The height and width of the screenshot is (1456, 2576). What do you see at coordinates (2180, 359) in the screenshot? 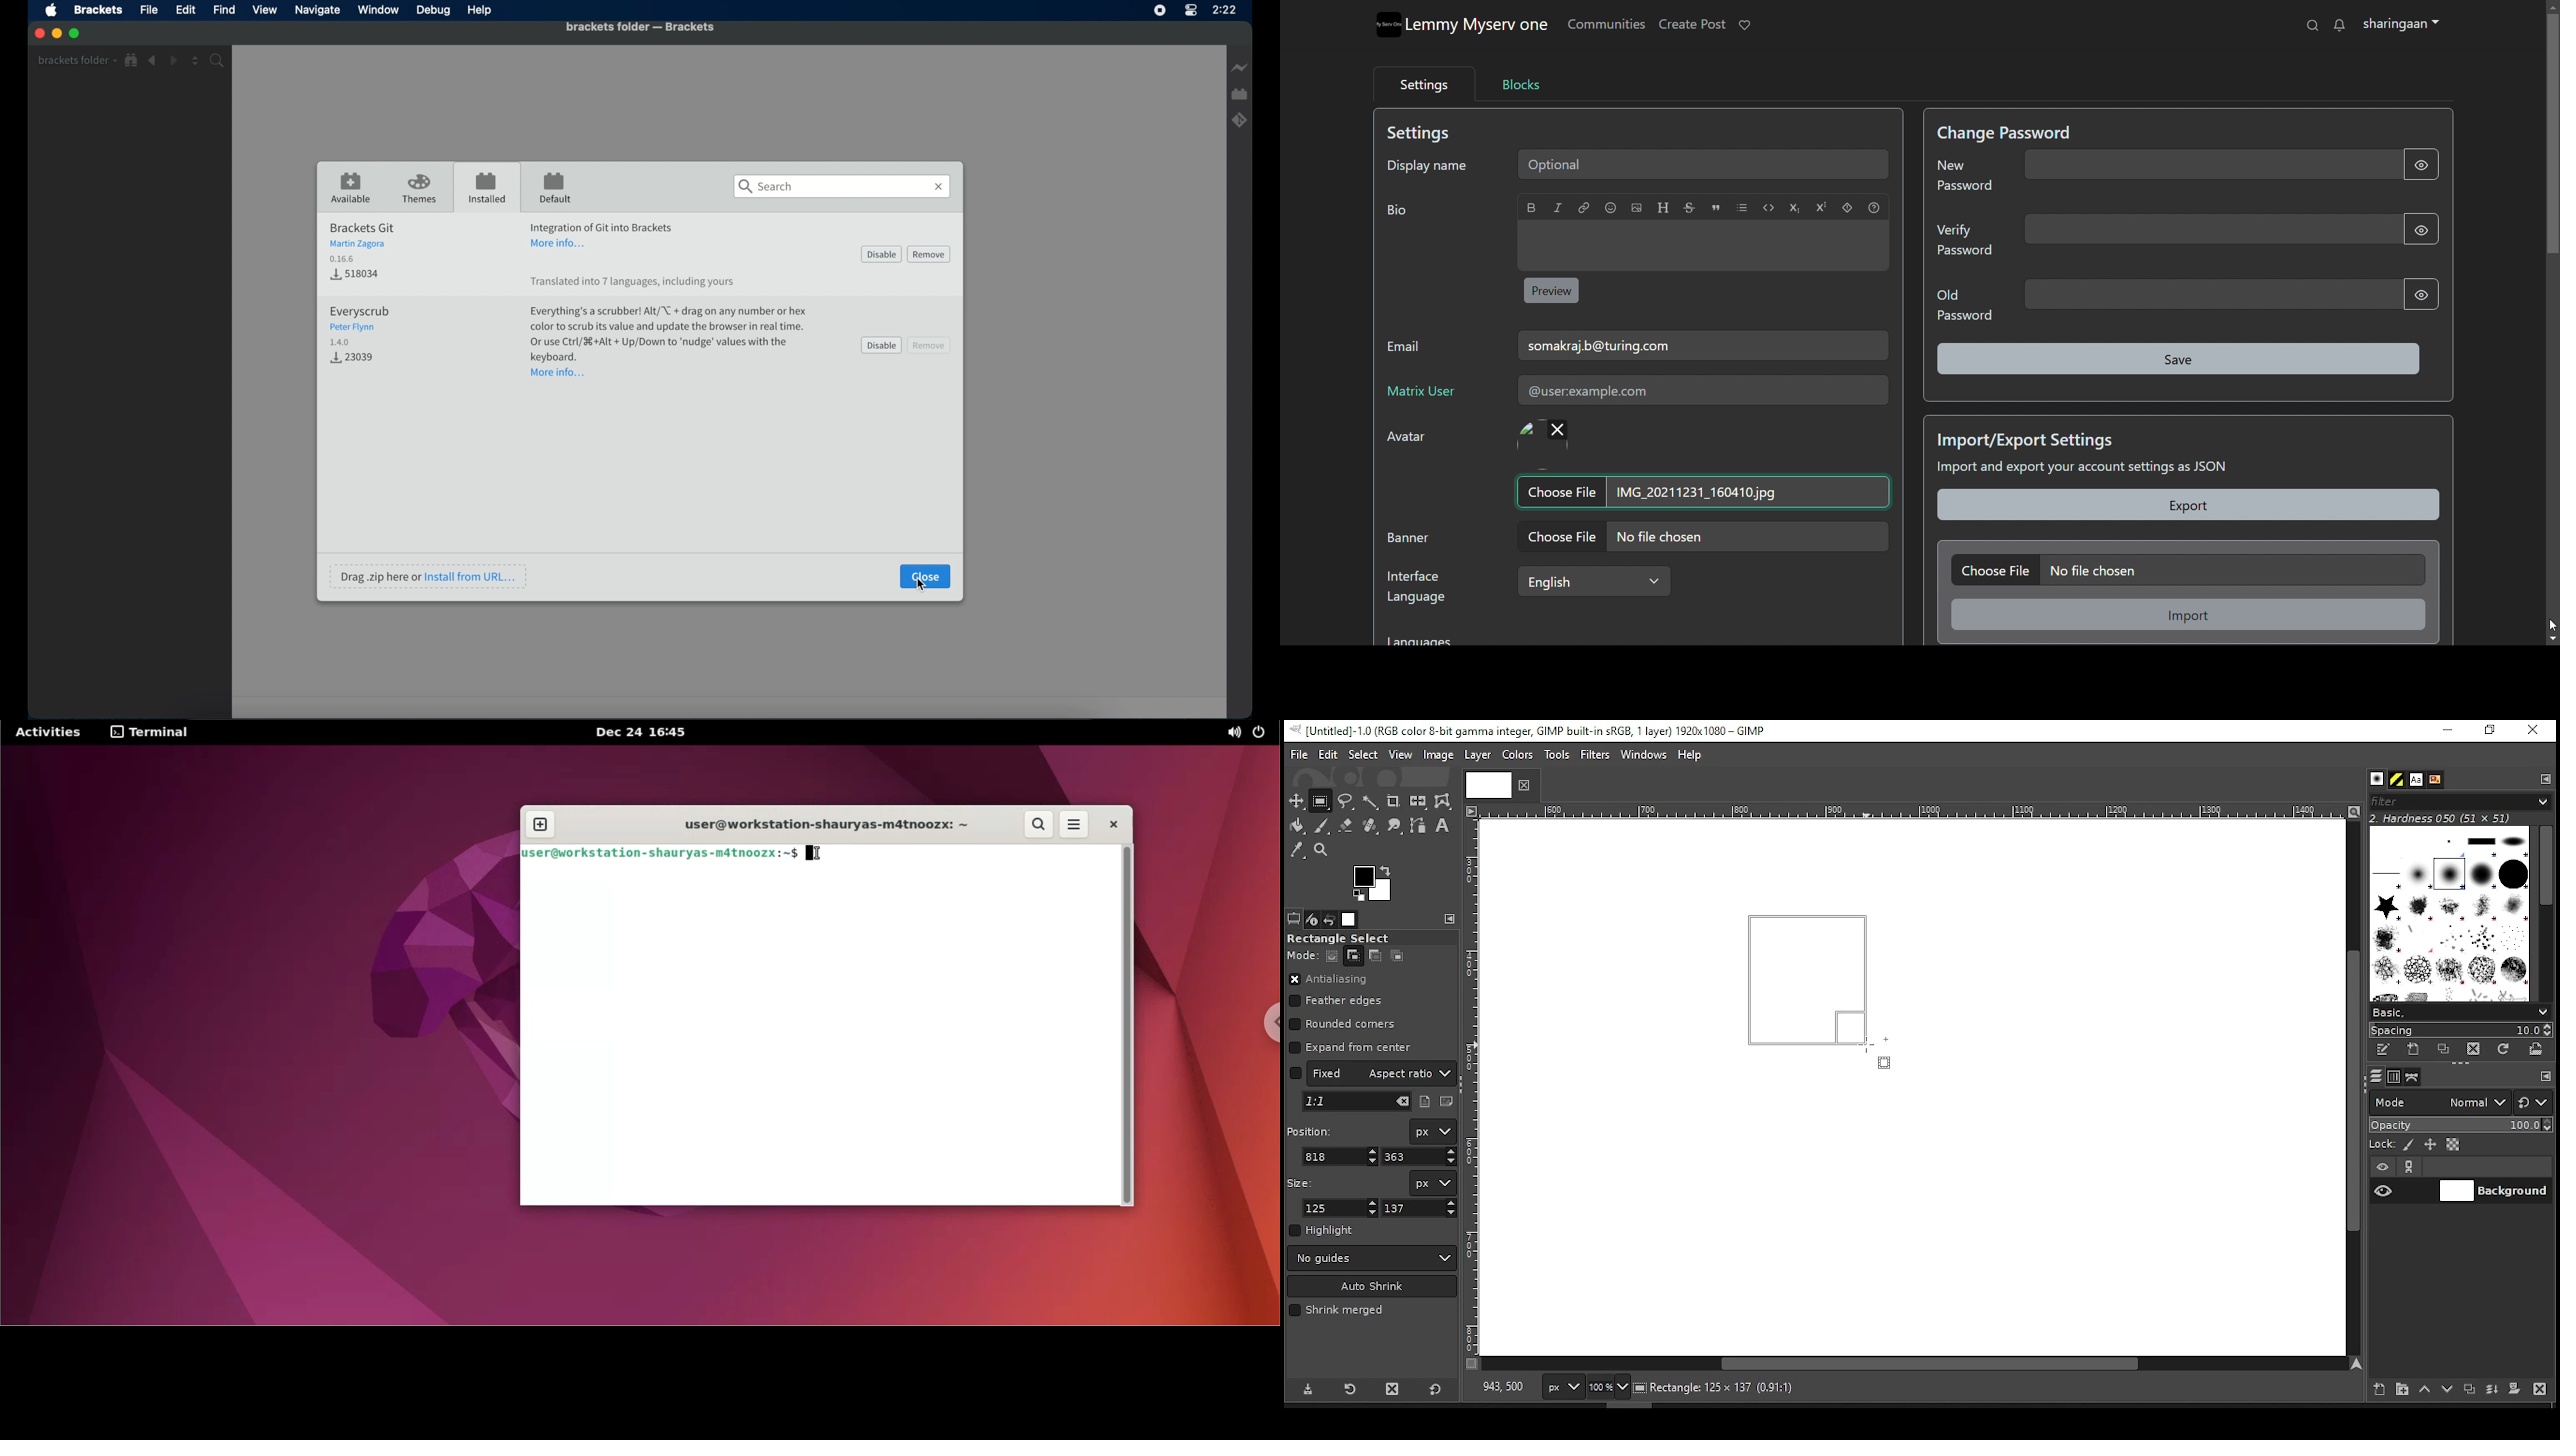
I see `save` at bounding box center [2180, 359].